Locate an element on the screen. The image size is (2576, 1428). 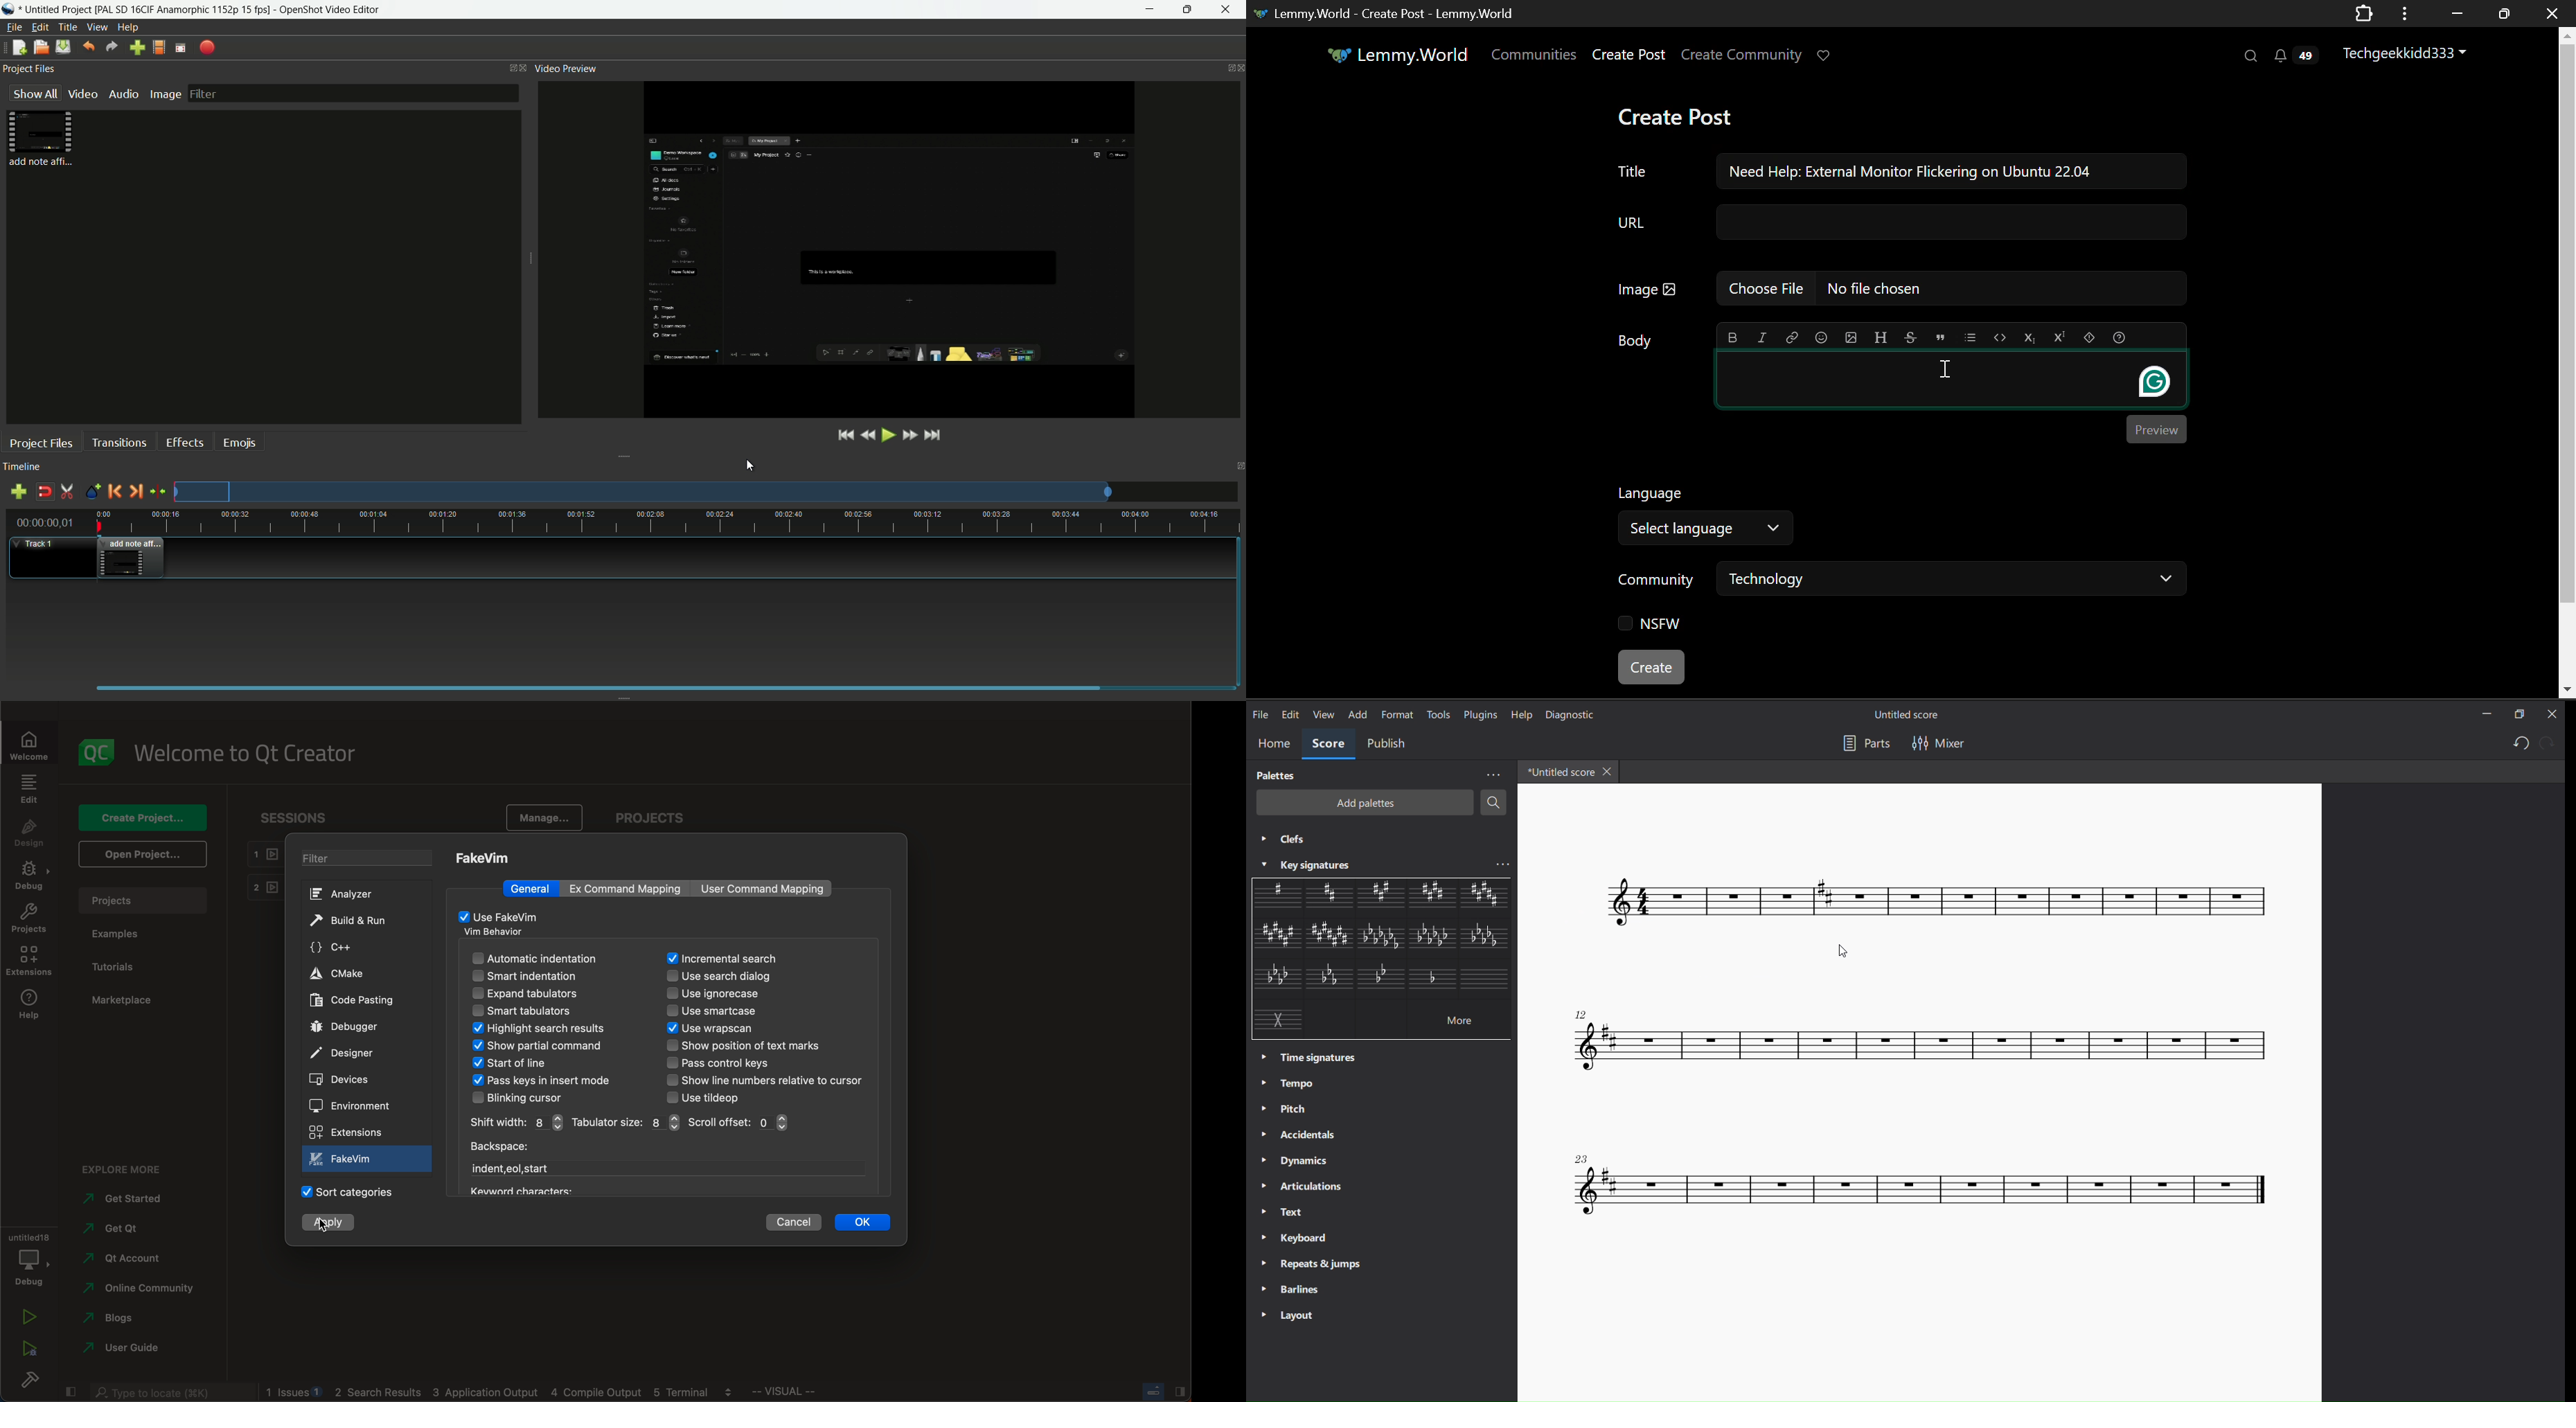
Post Title Textbox Field is located at coordinates (1633, 168).